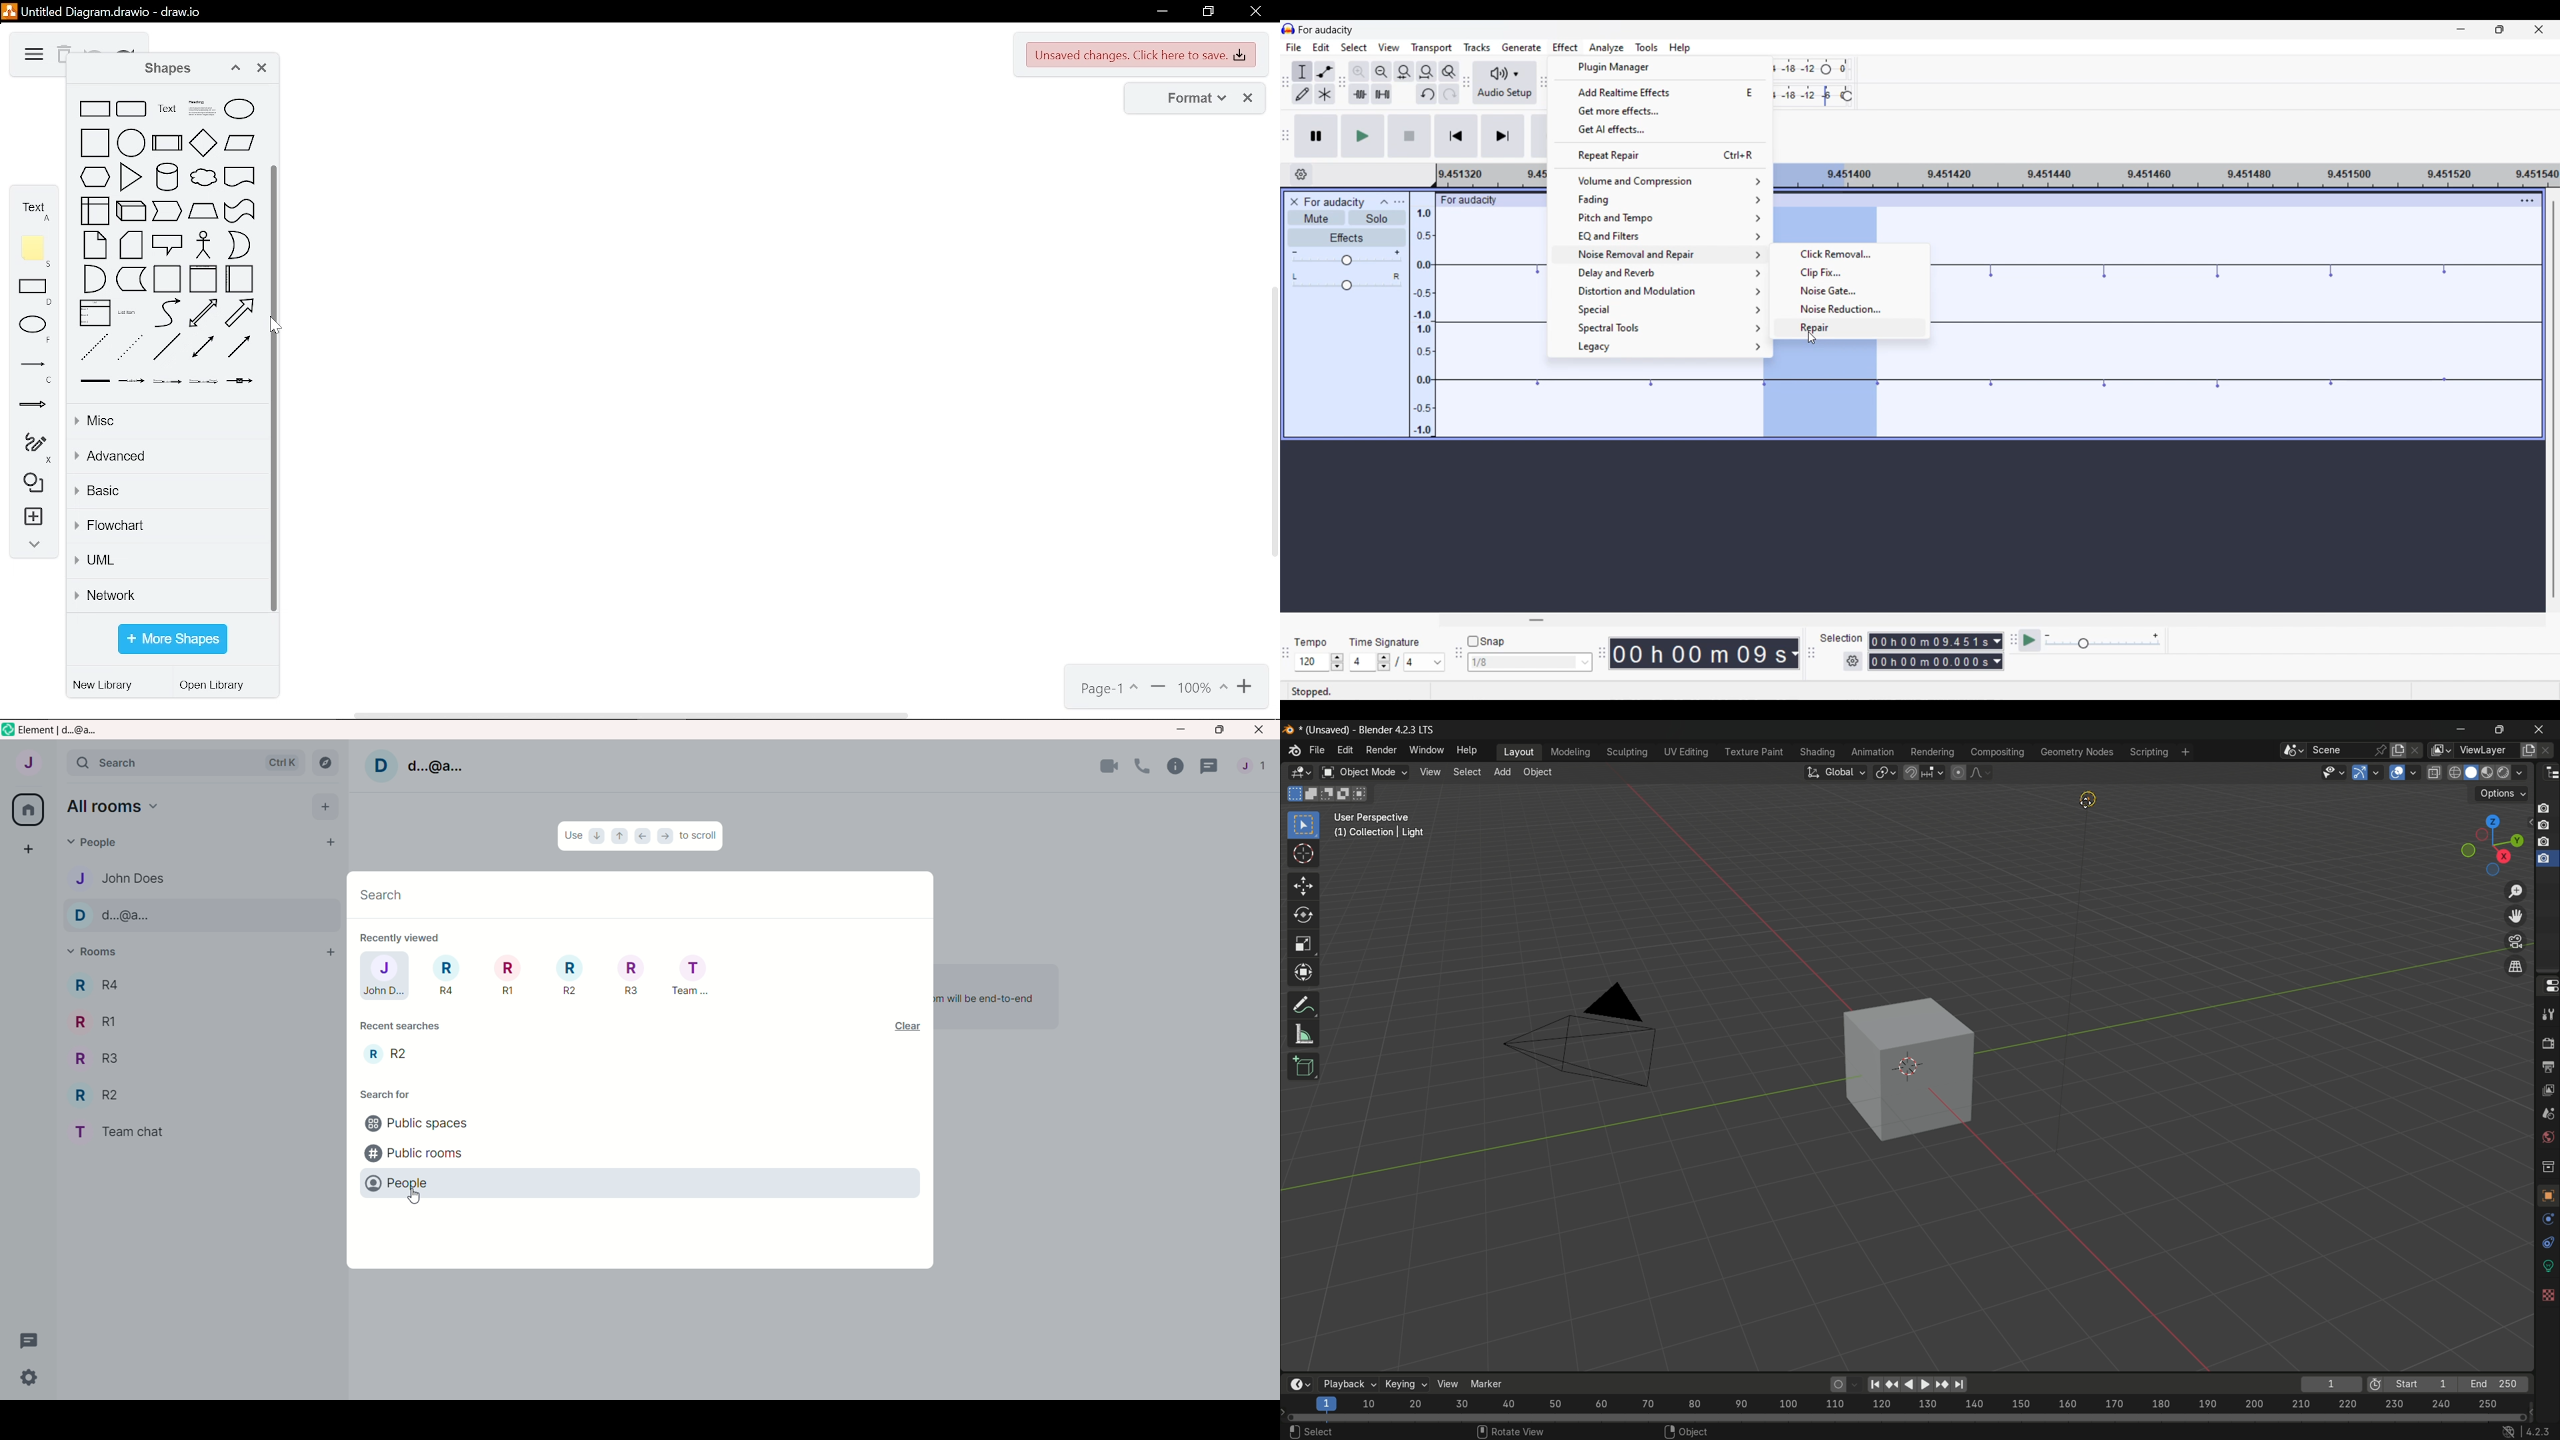  I want to click on connector with 3 labels, so click(203, 381).